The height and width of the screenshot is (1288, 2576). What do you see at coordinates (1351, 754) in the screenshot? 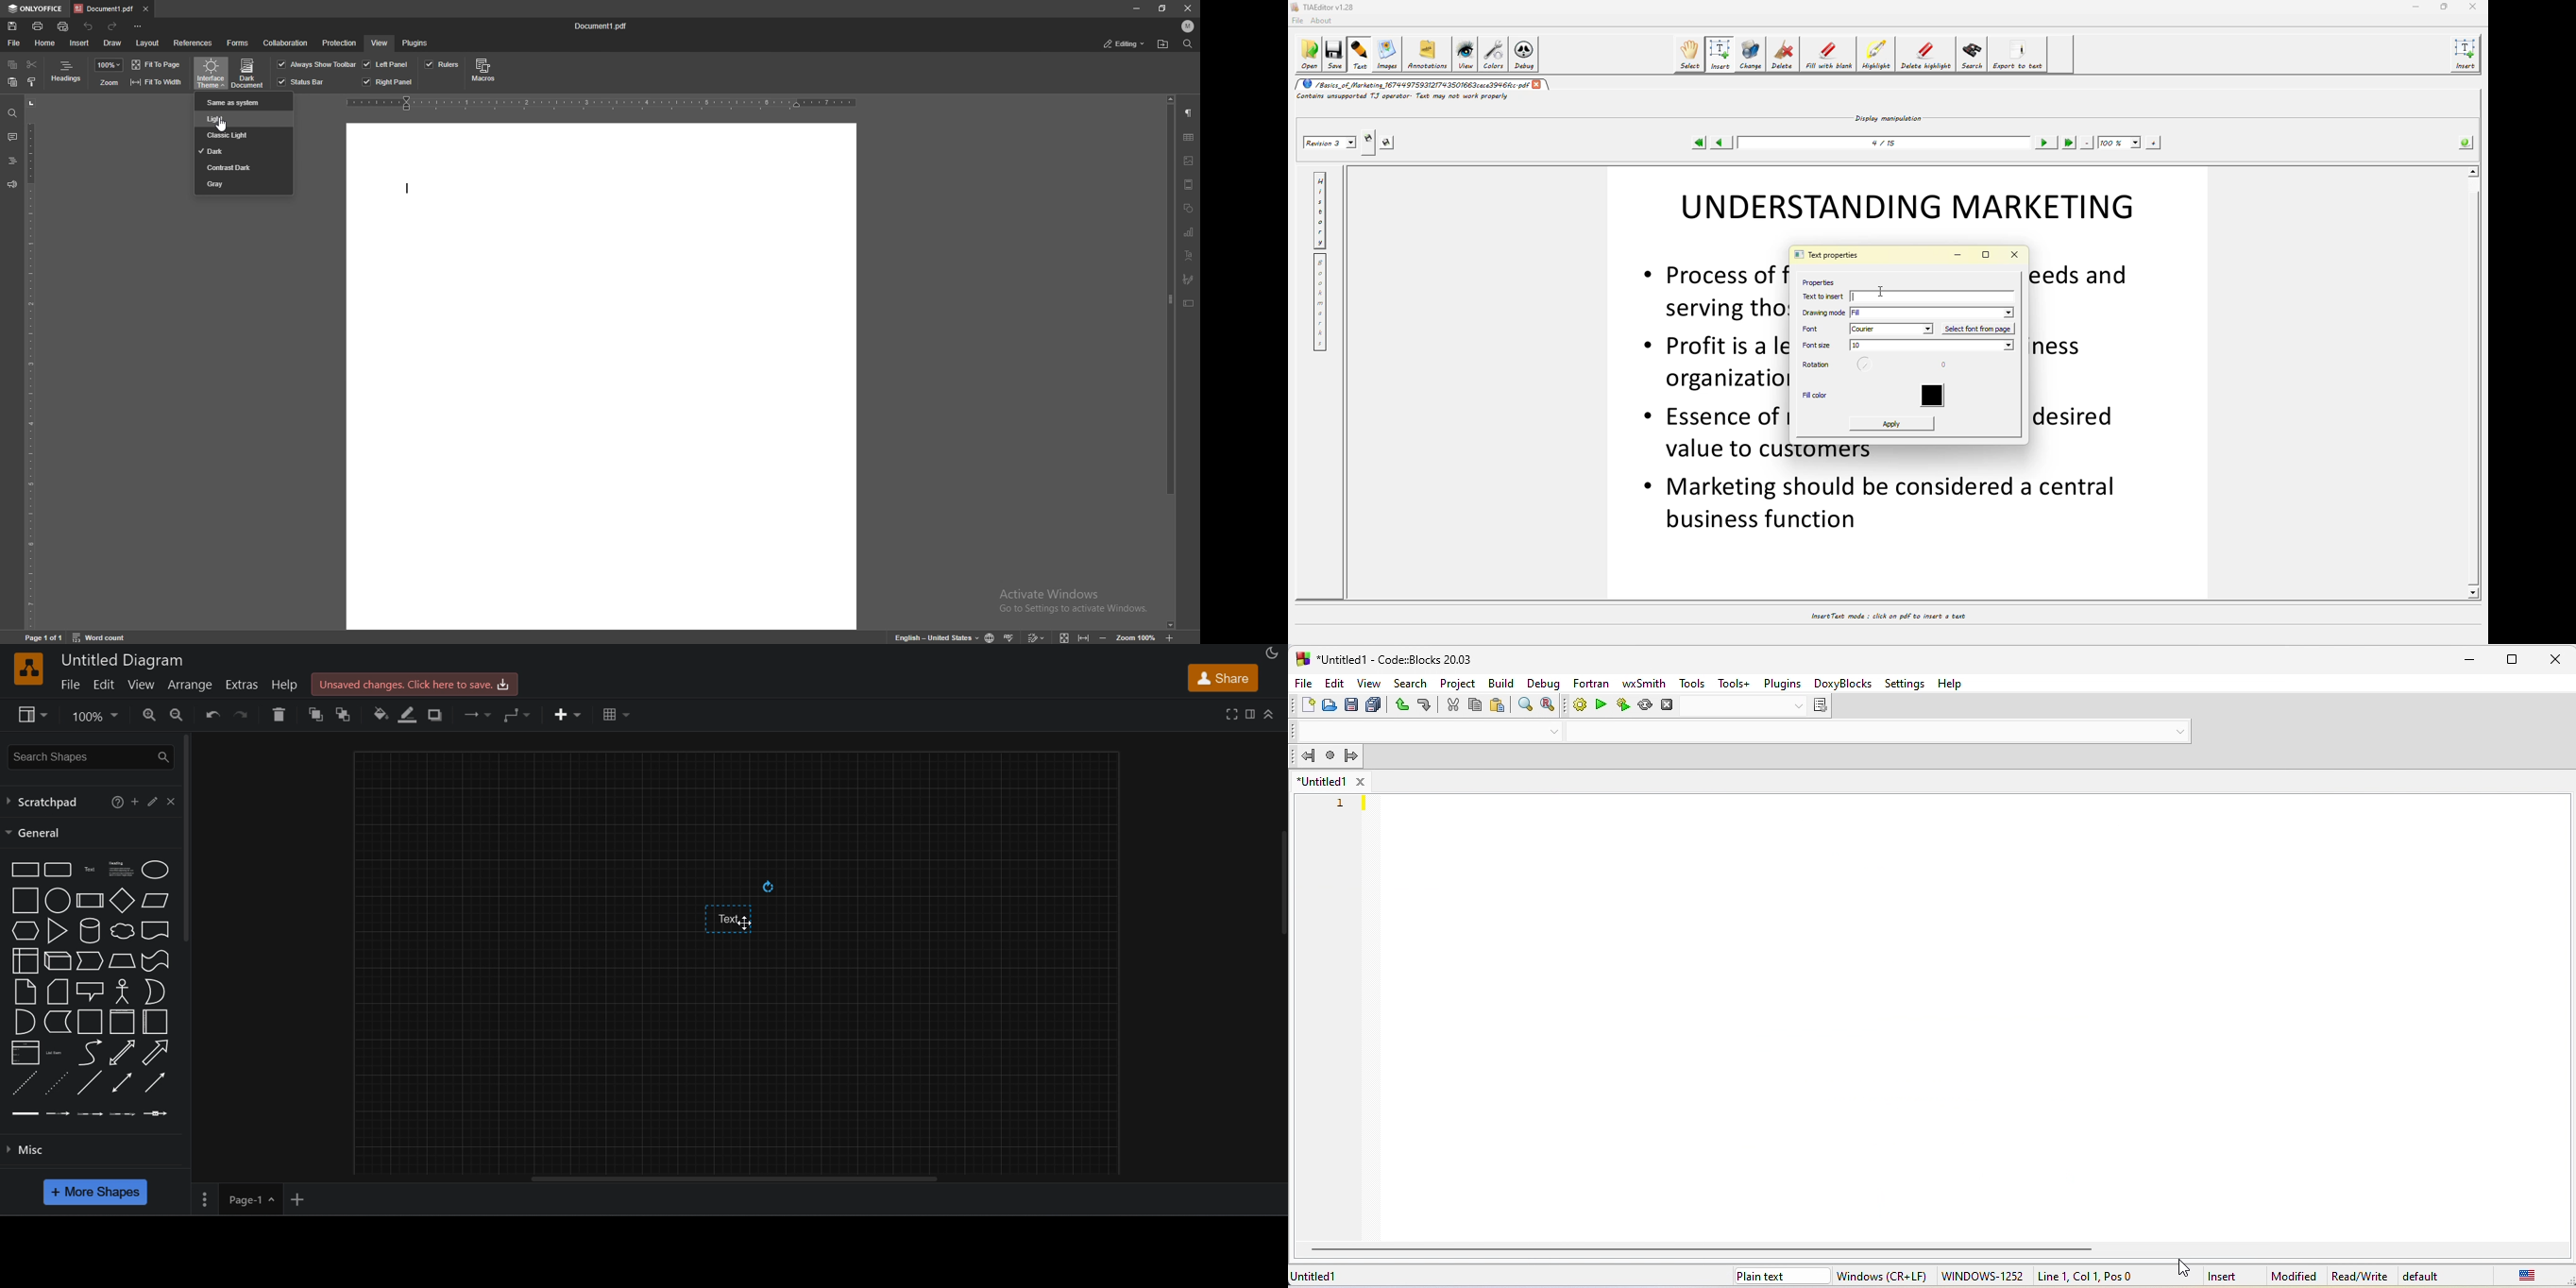
I see `jump forward` at bounding box center [1351, 754].